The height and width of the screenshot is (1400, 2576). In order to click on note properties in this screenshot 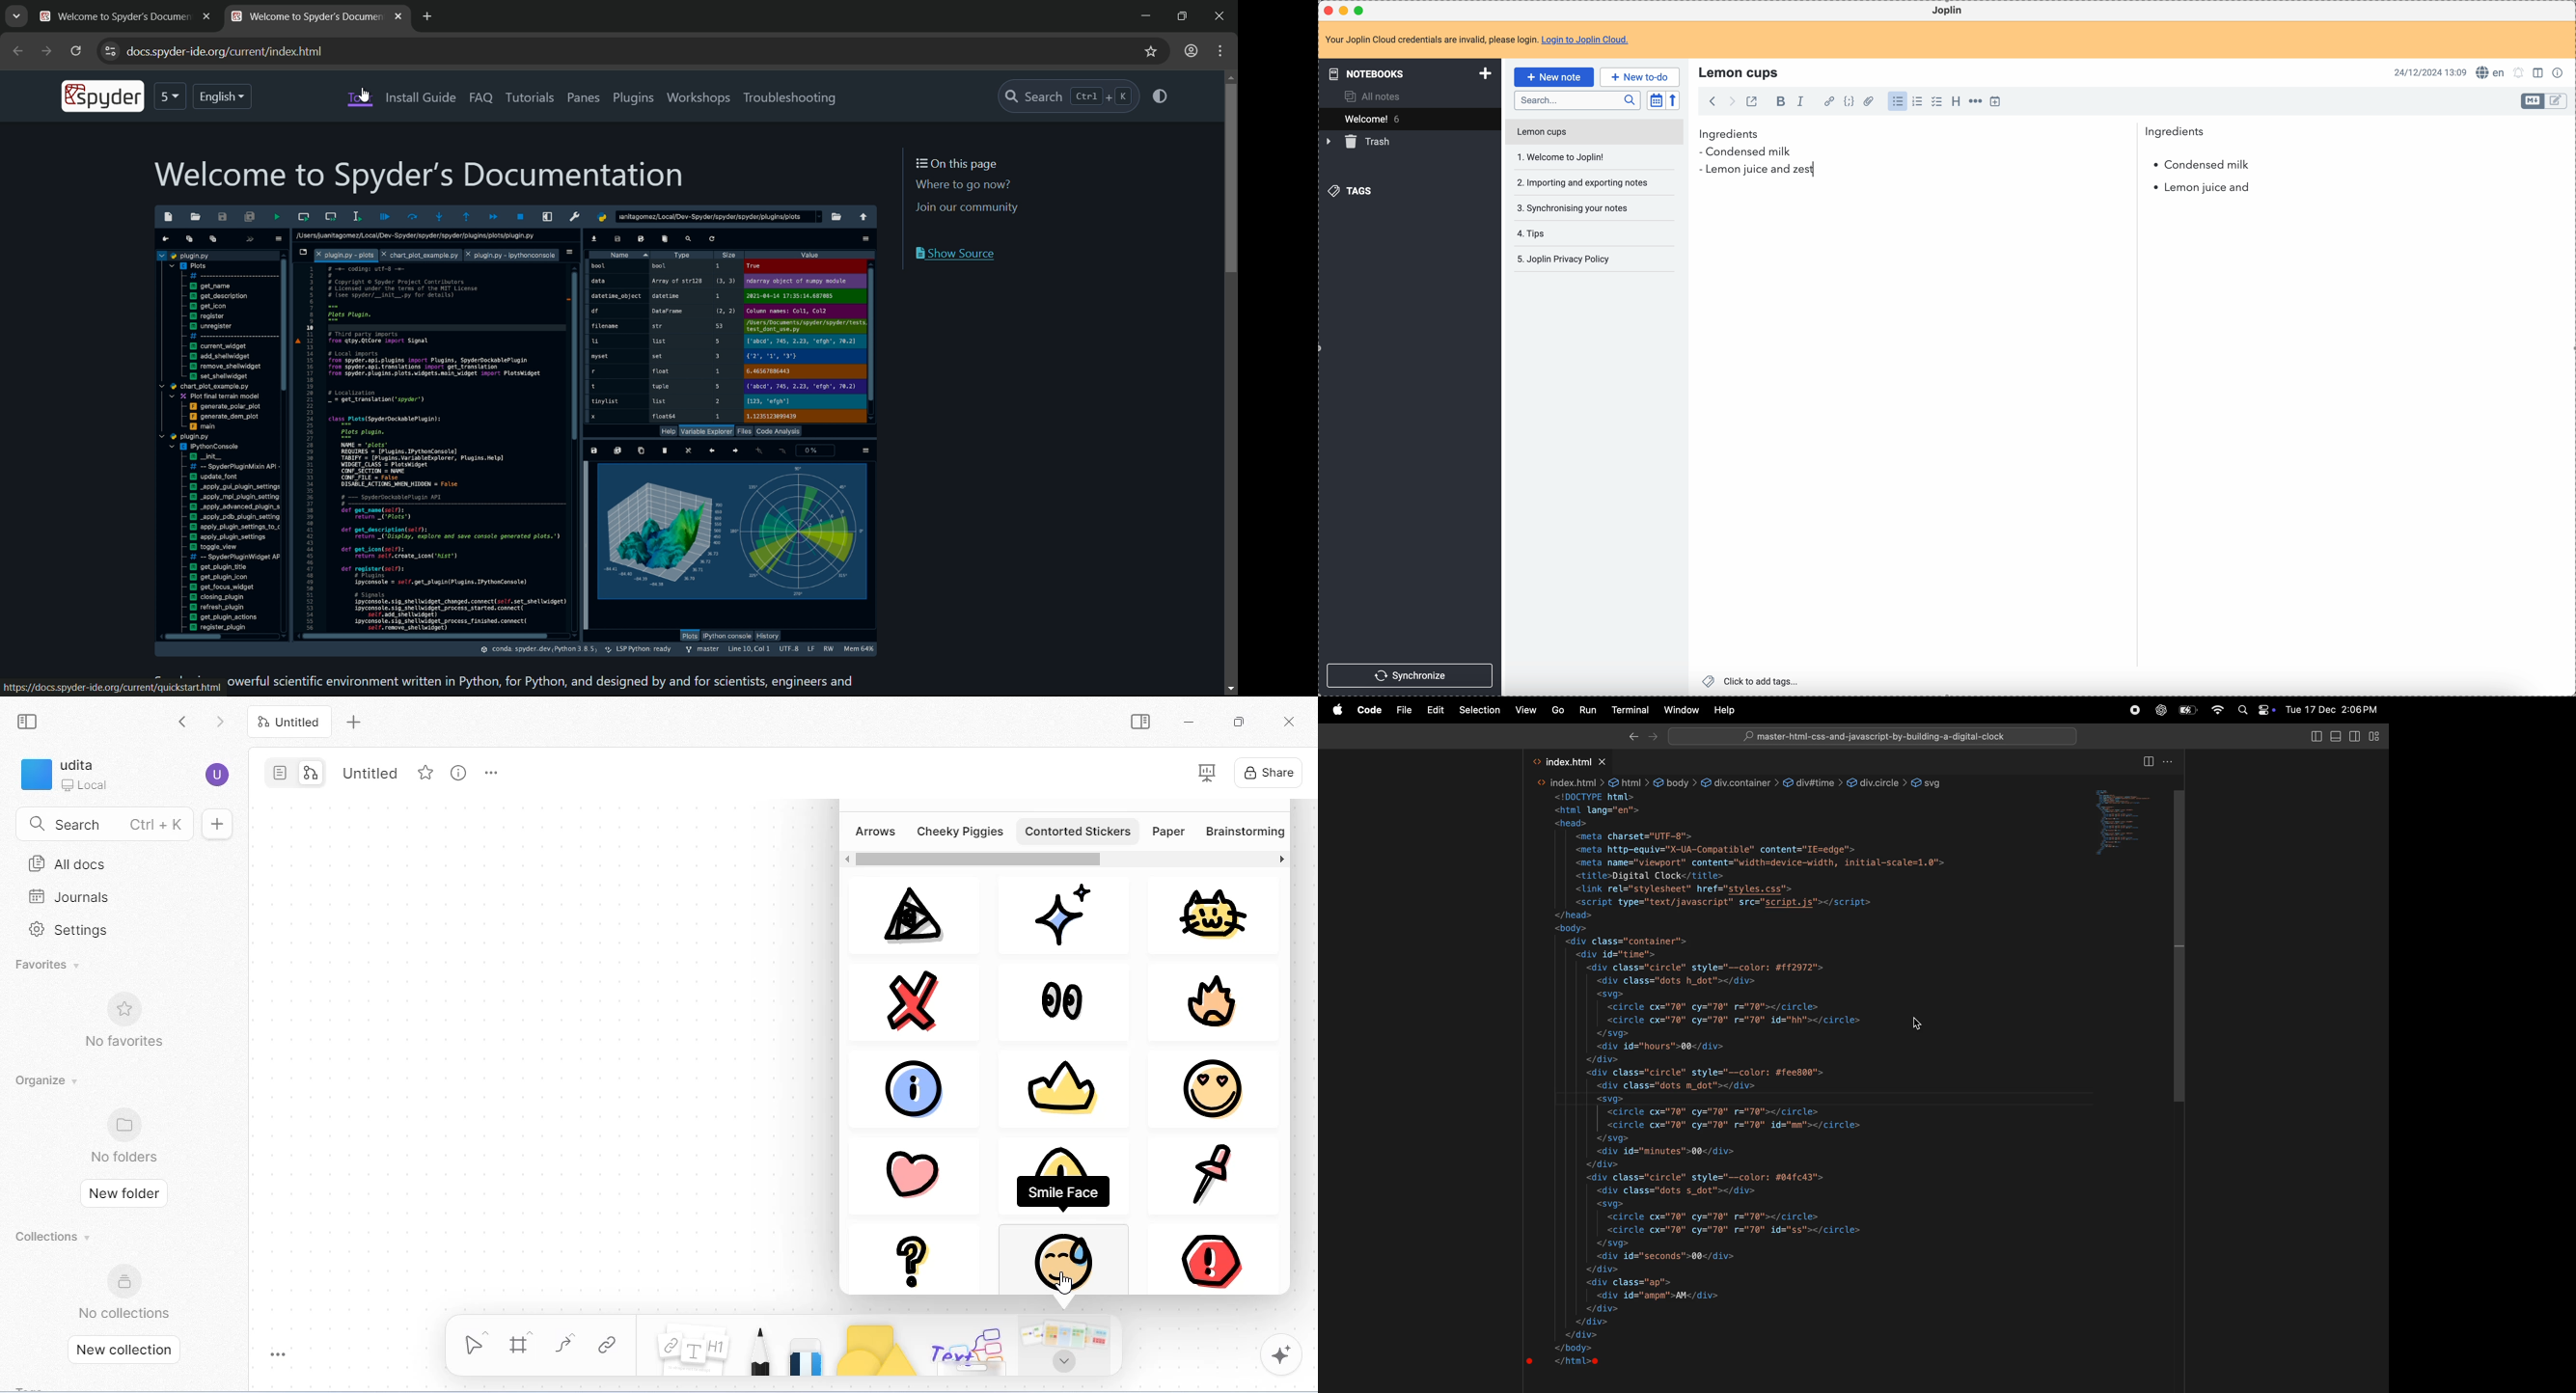, I will do `click(2560, 72)`.